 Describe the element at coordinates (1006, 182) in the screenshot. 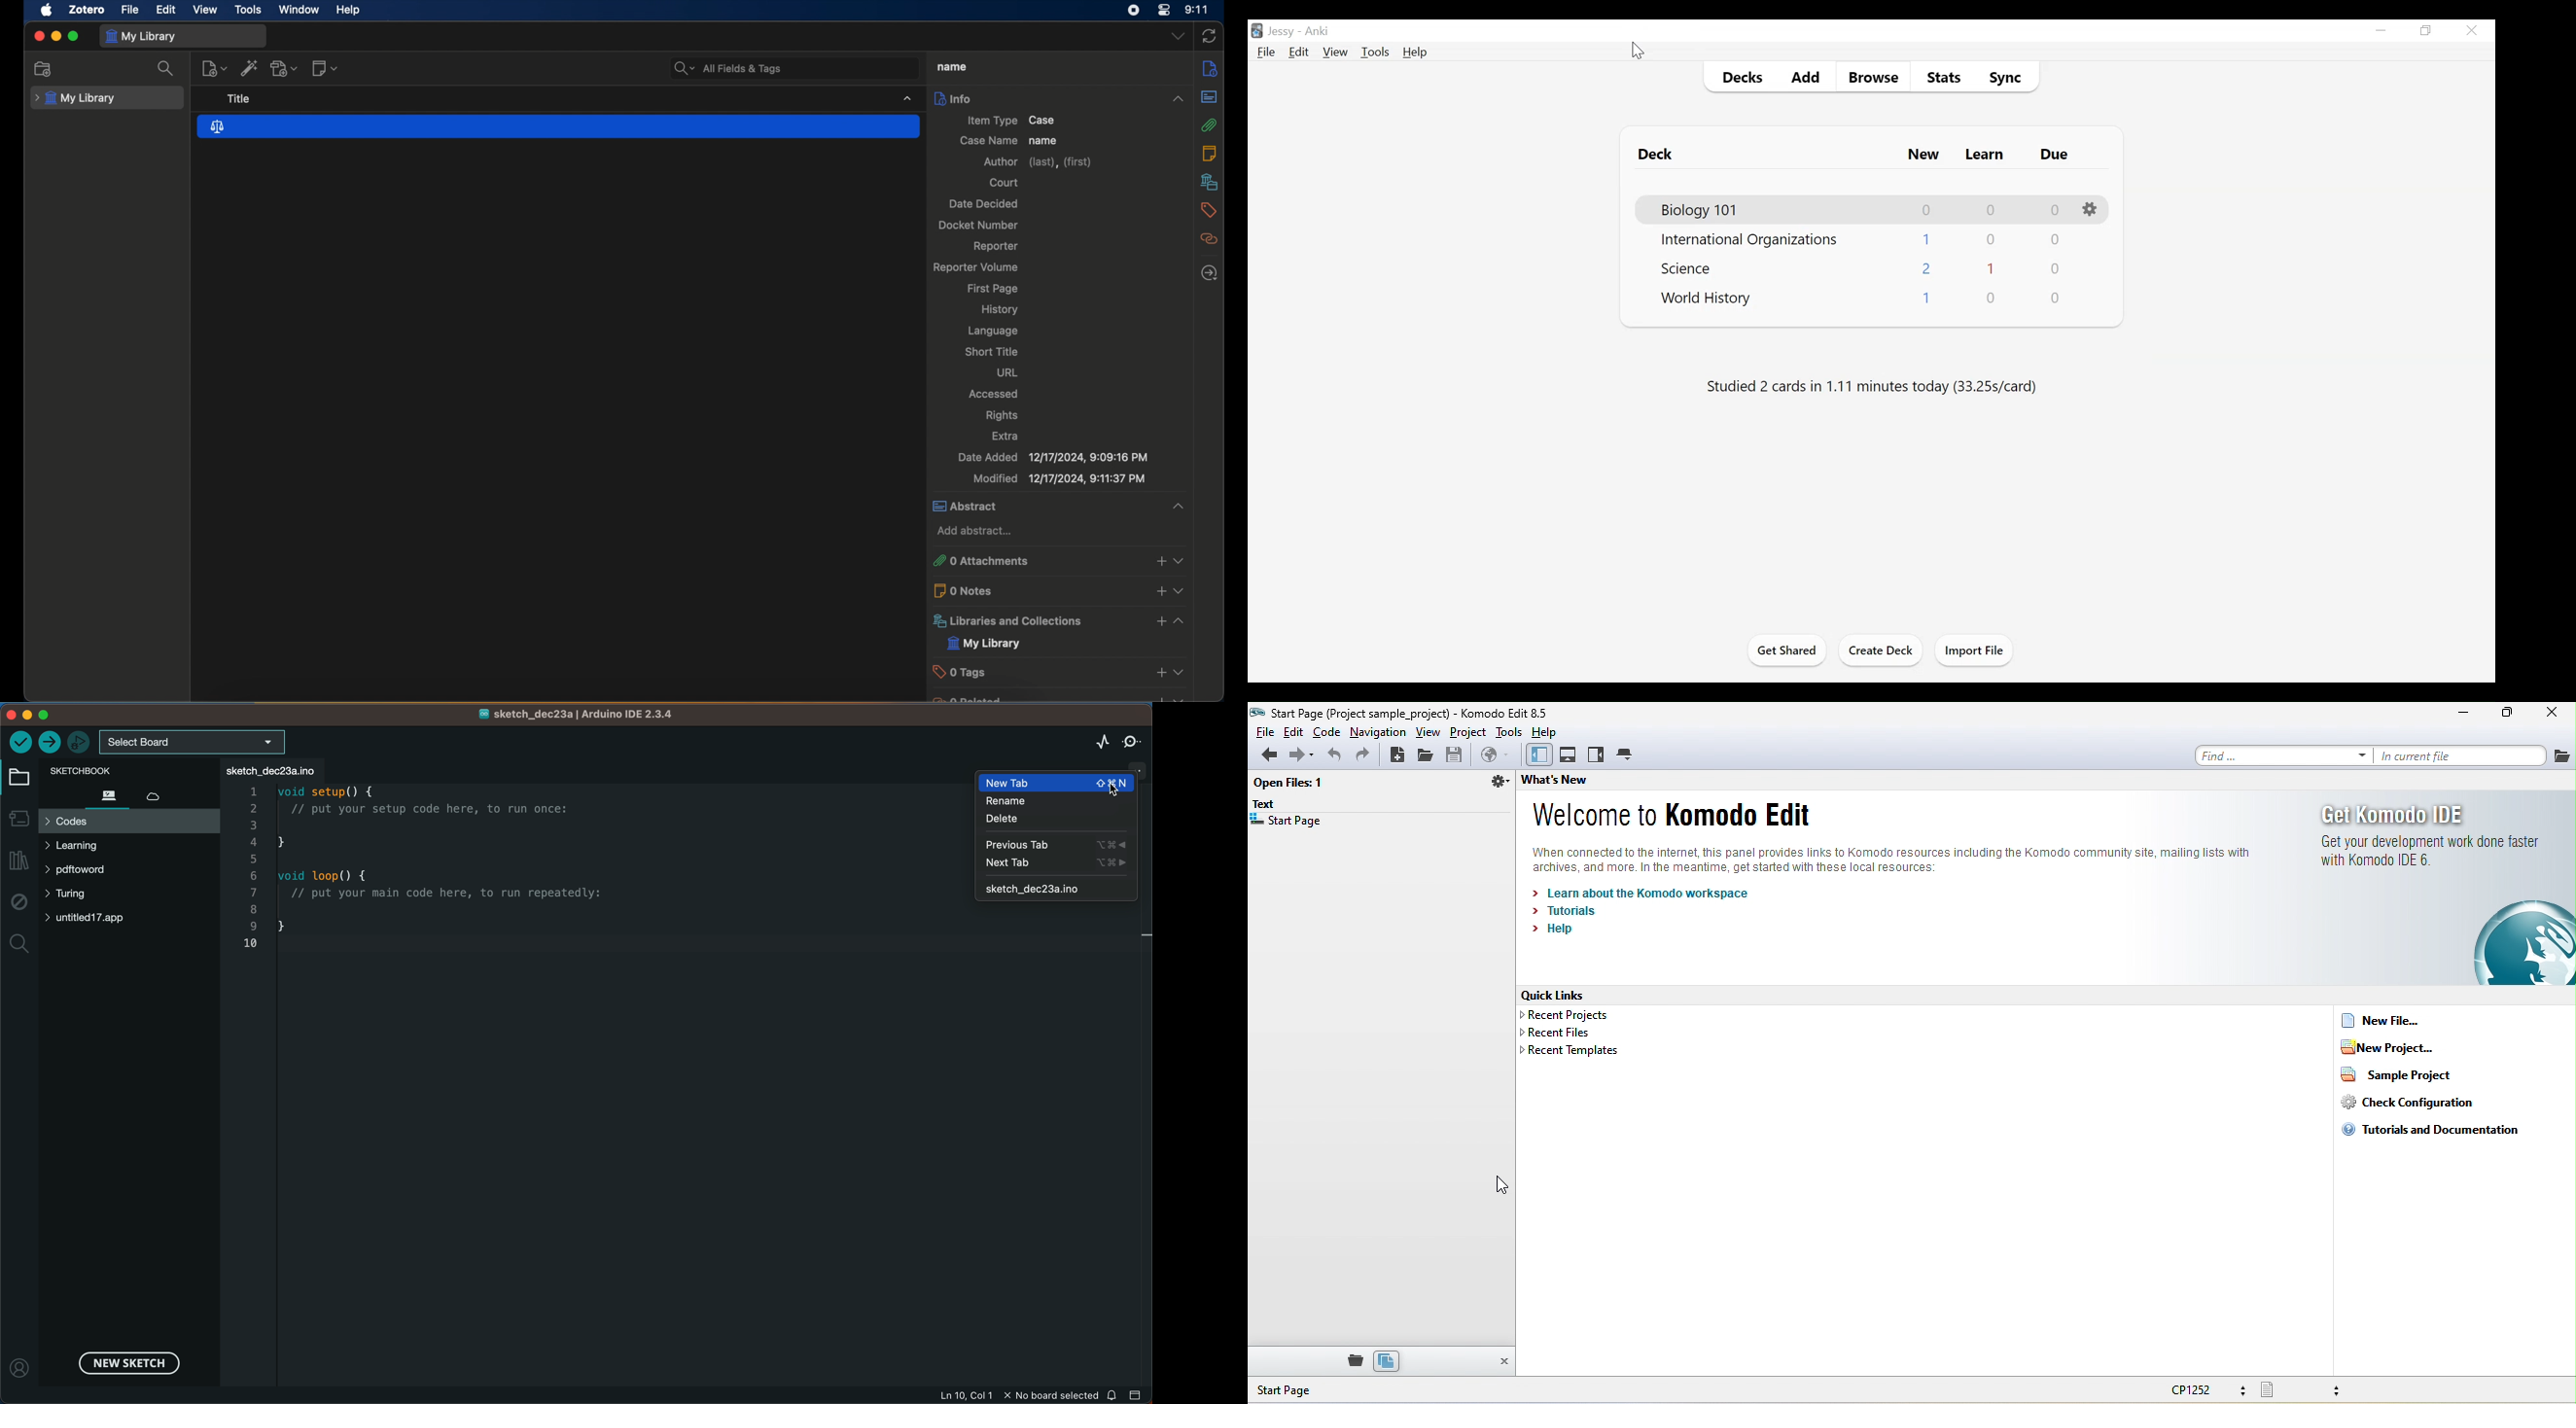

I see `court` at that location.